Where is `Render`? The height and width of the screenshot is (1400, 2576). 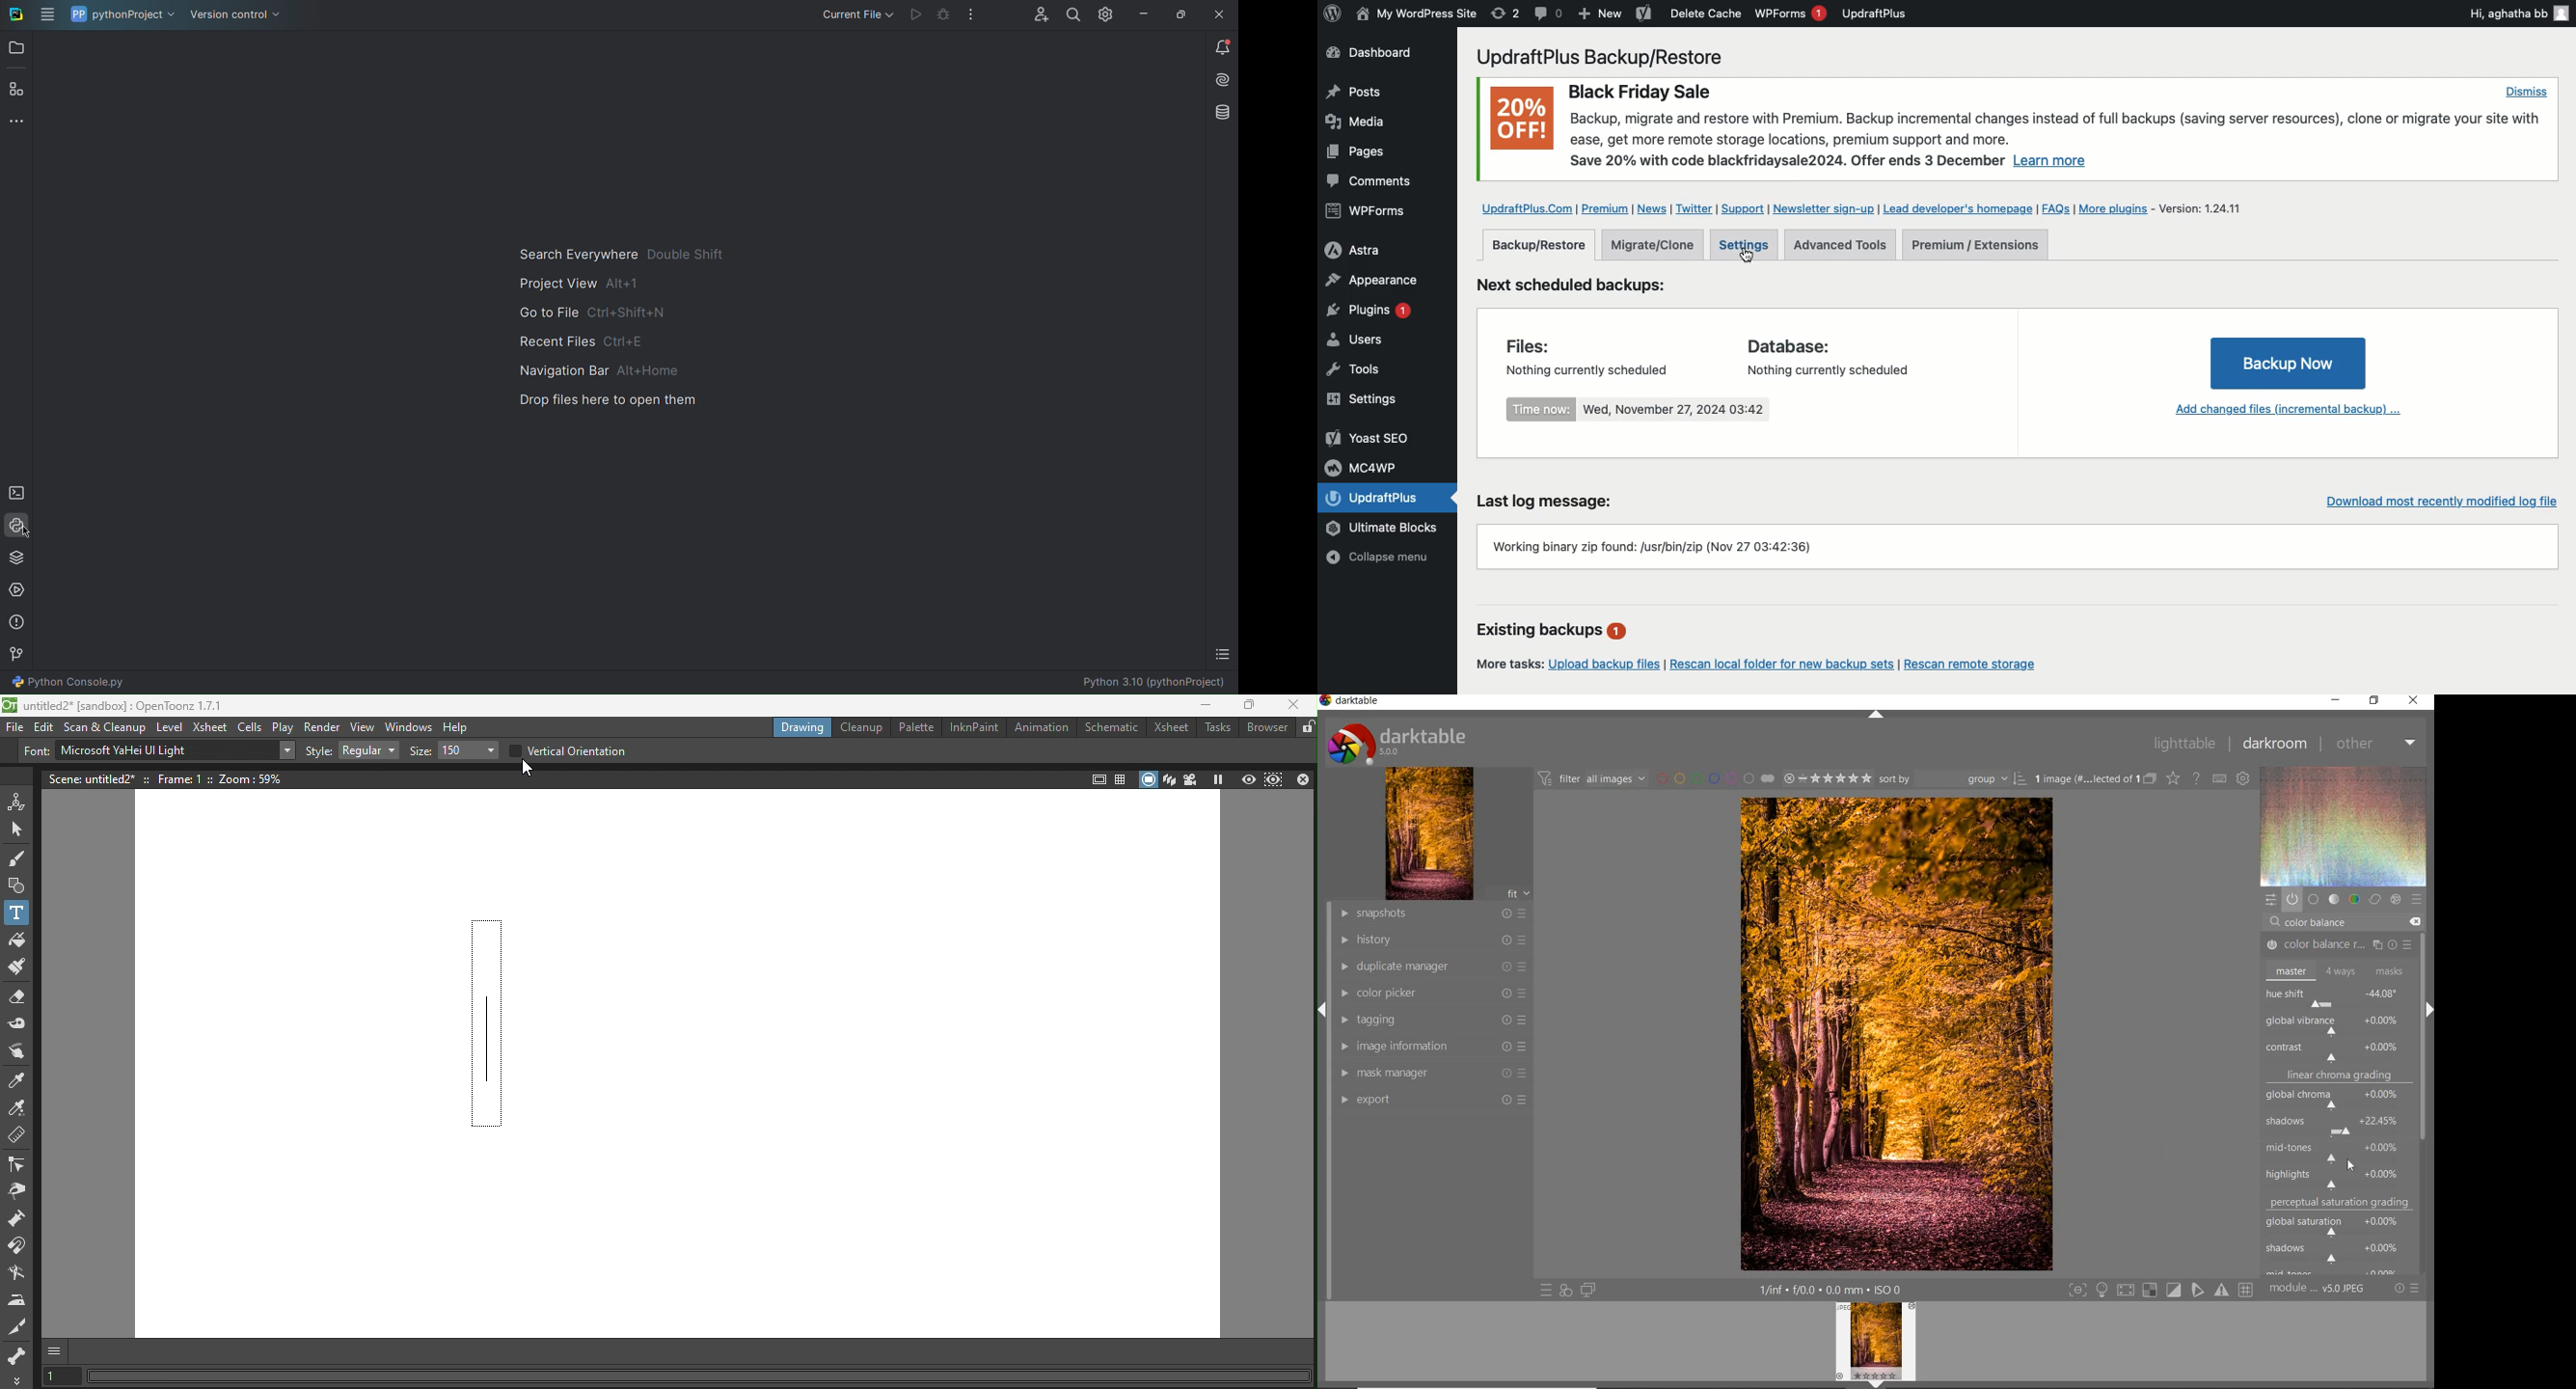 Render is located at coordinates (323, 727).